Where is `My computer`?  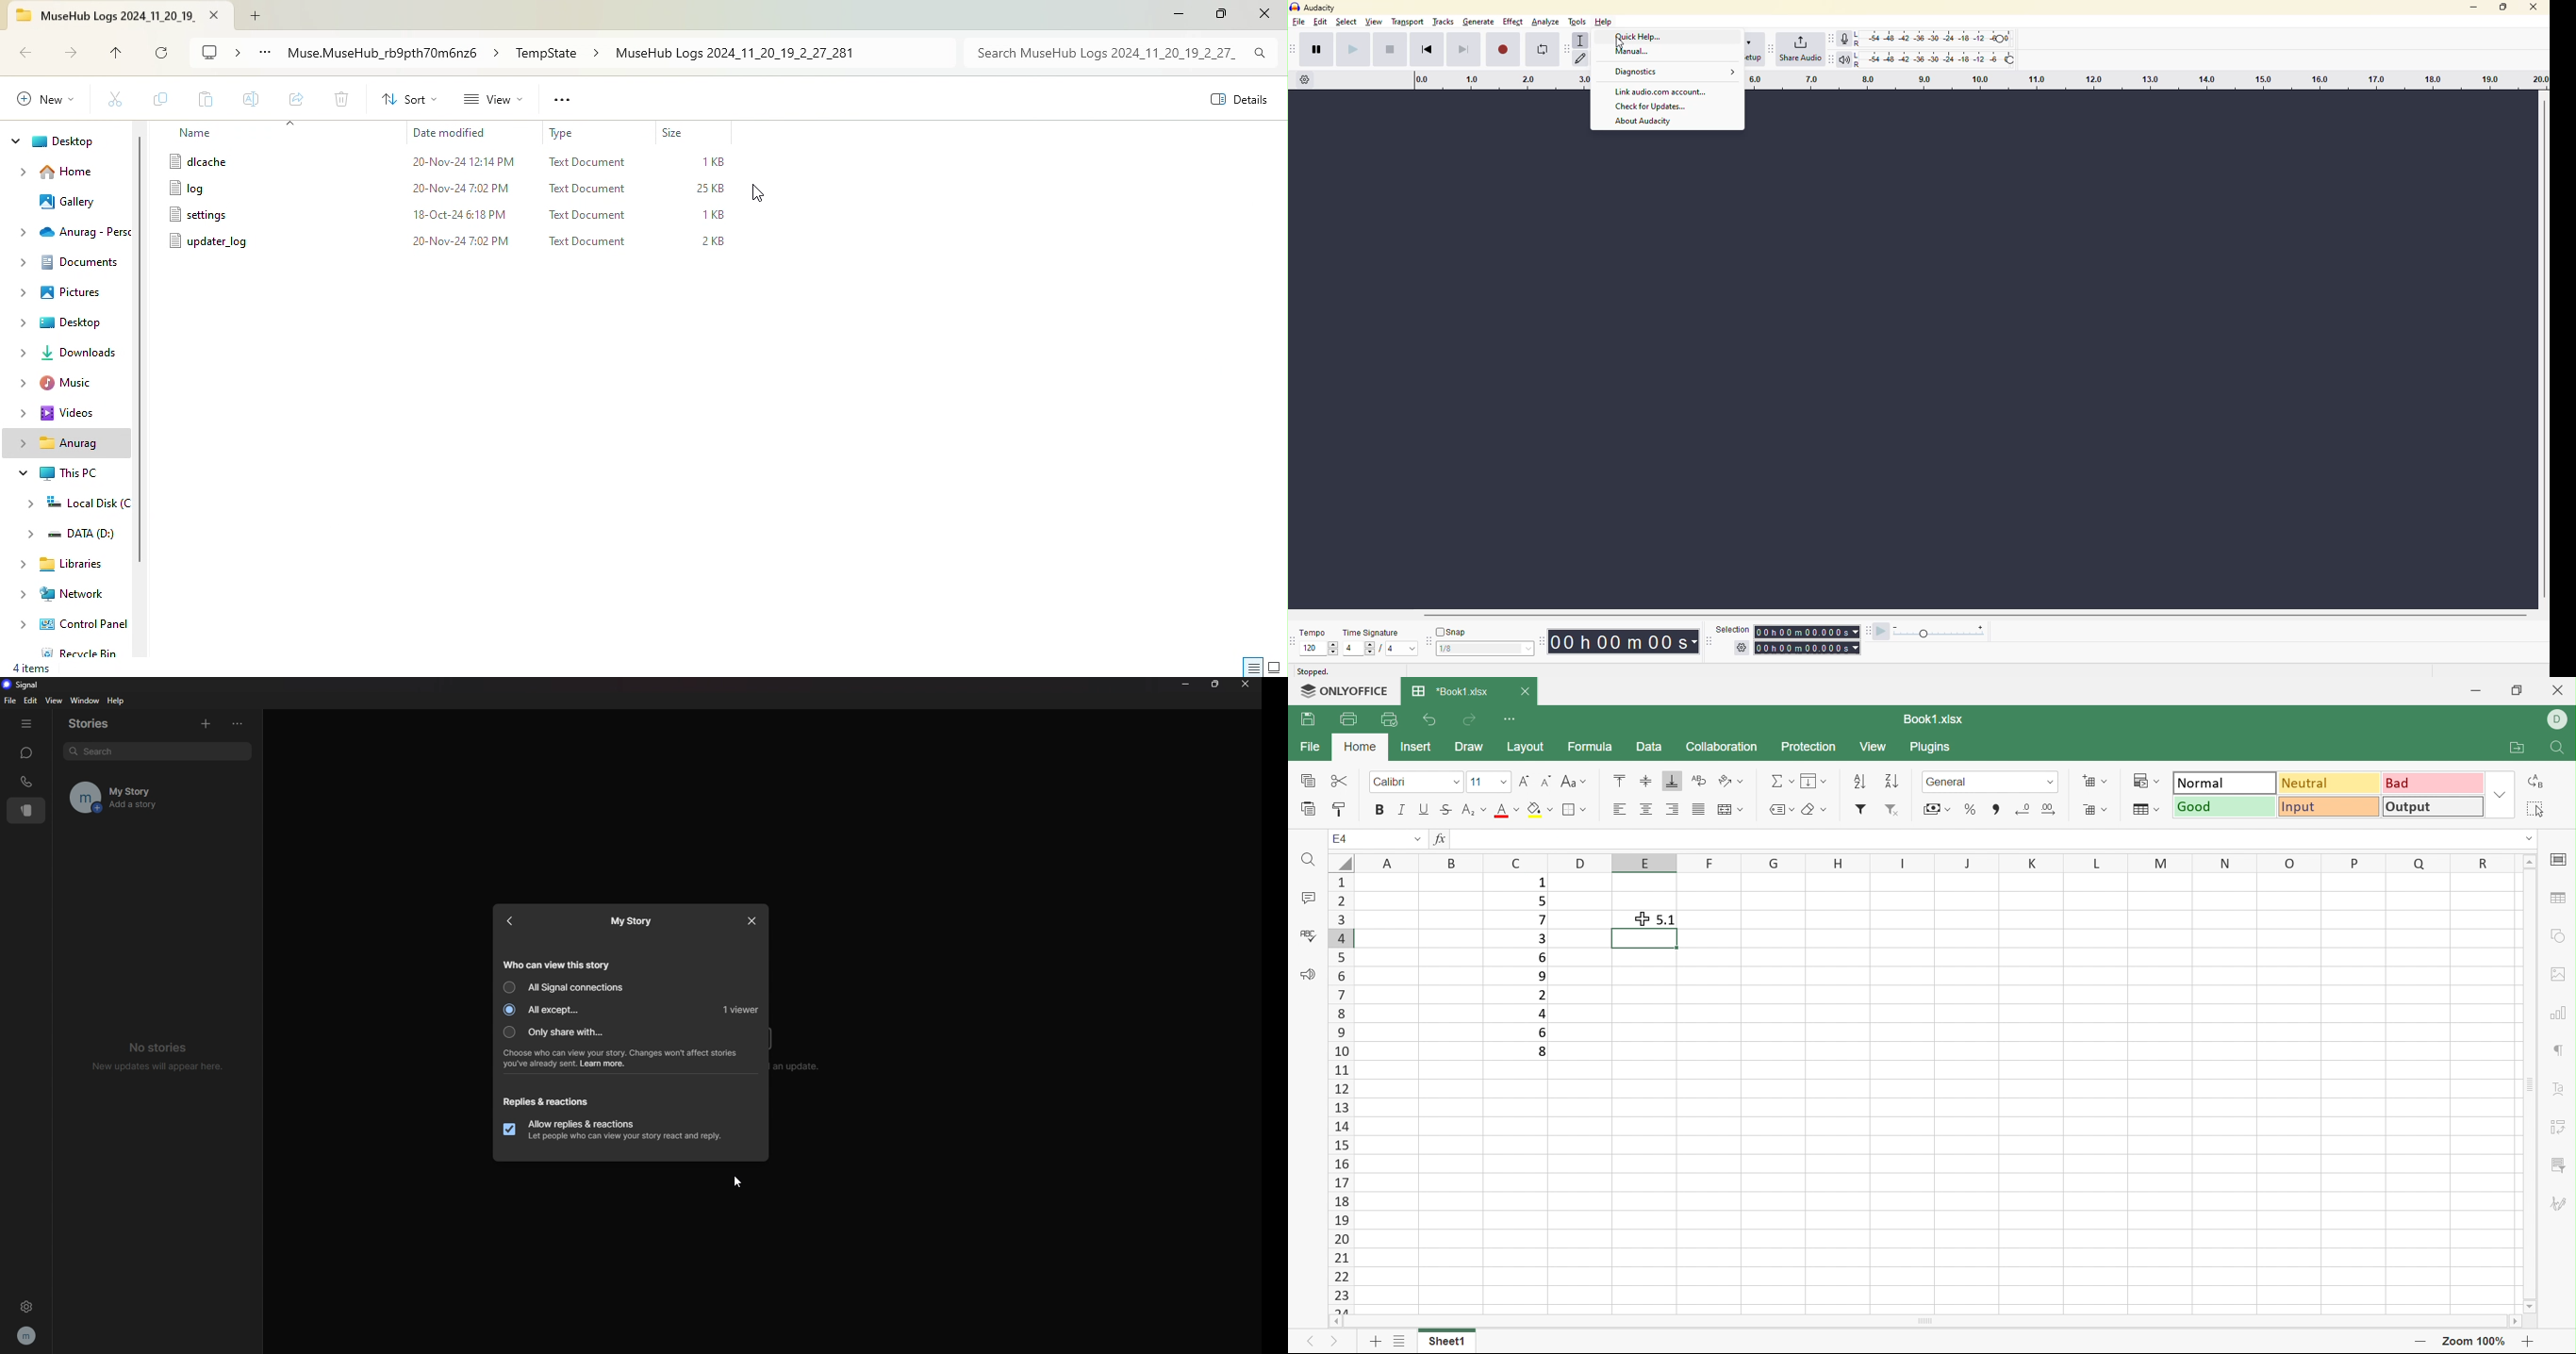 My computer is located at coordinates (217, 54).